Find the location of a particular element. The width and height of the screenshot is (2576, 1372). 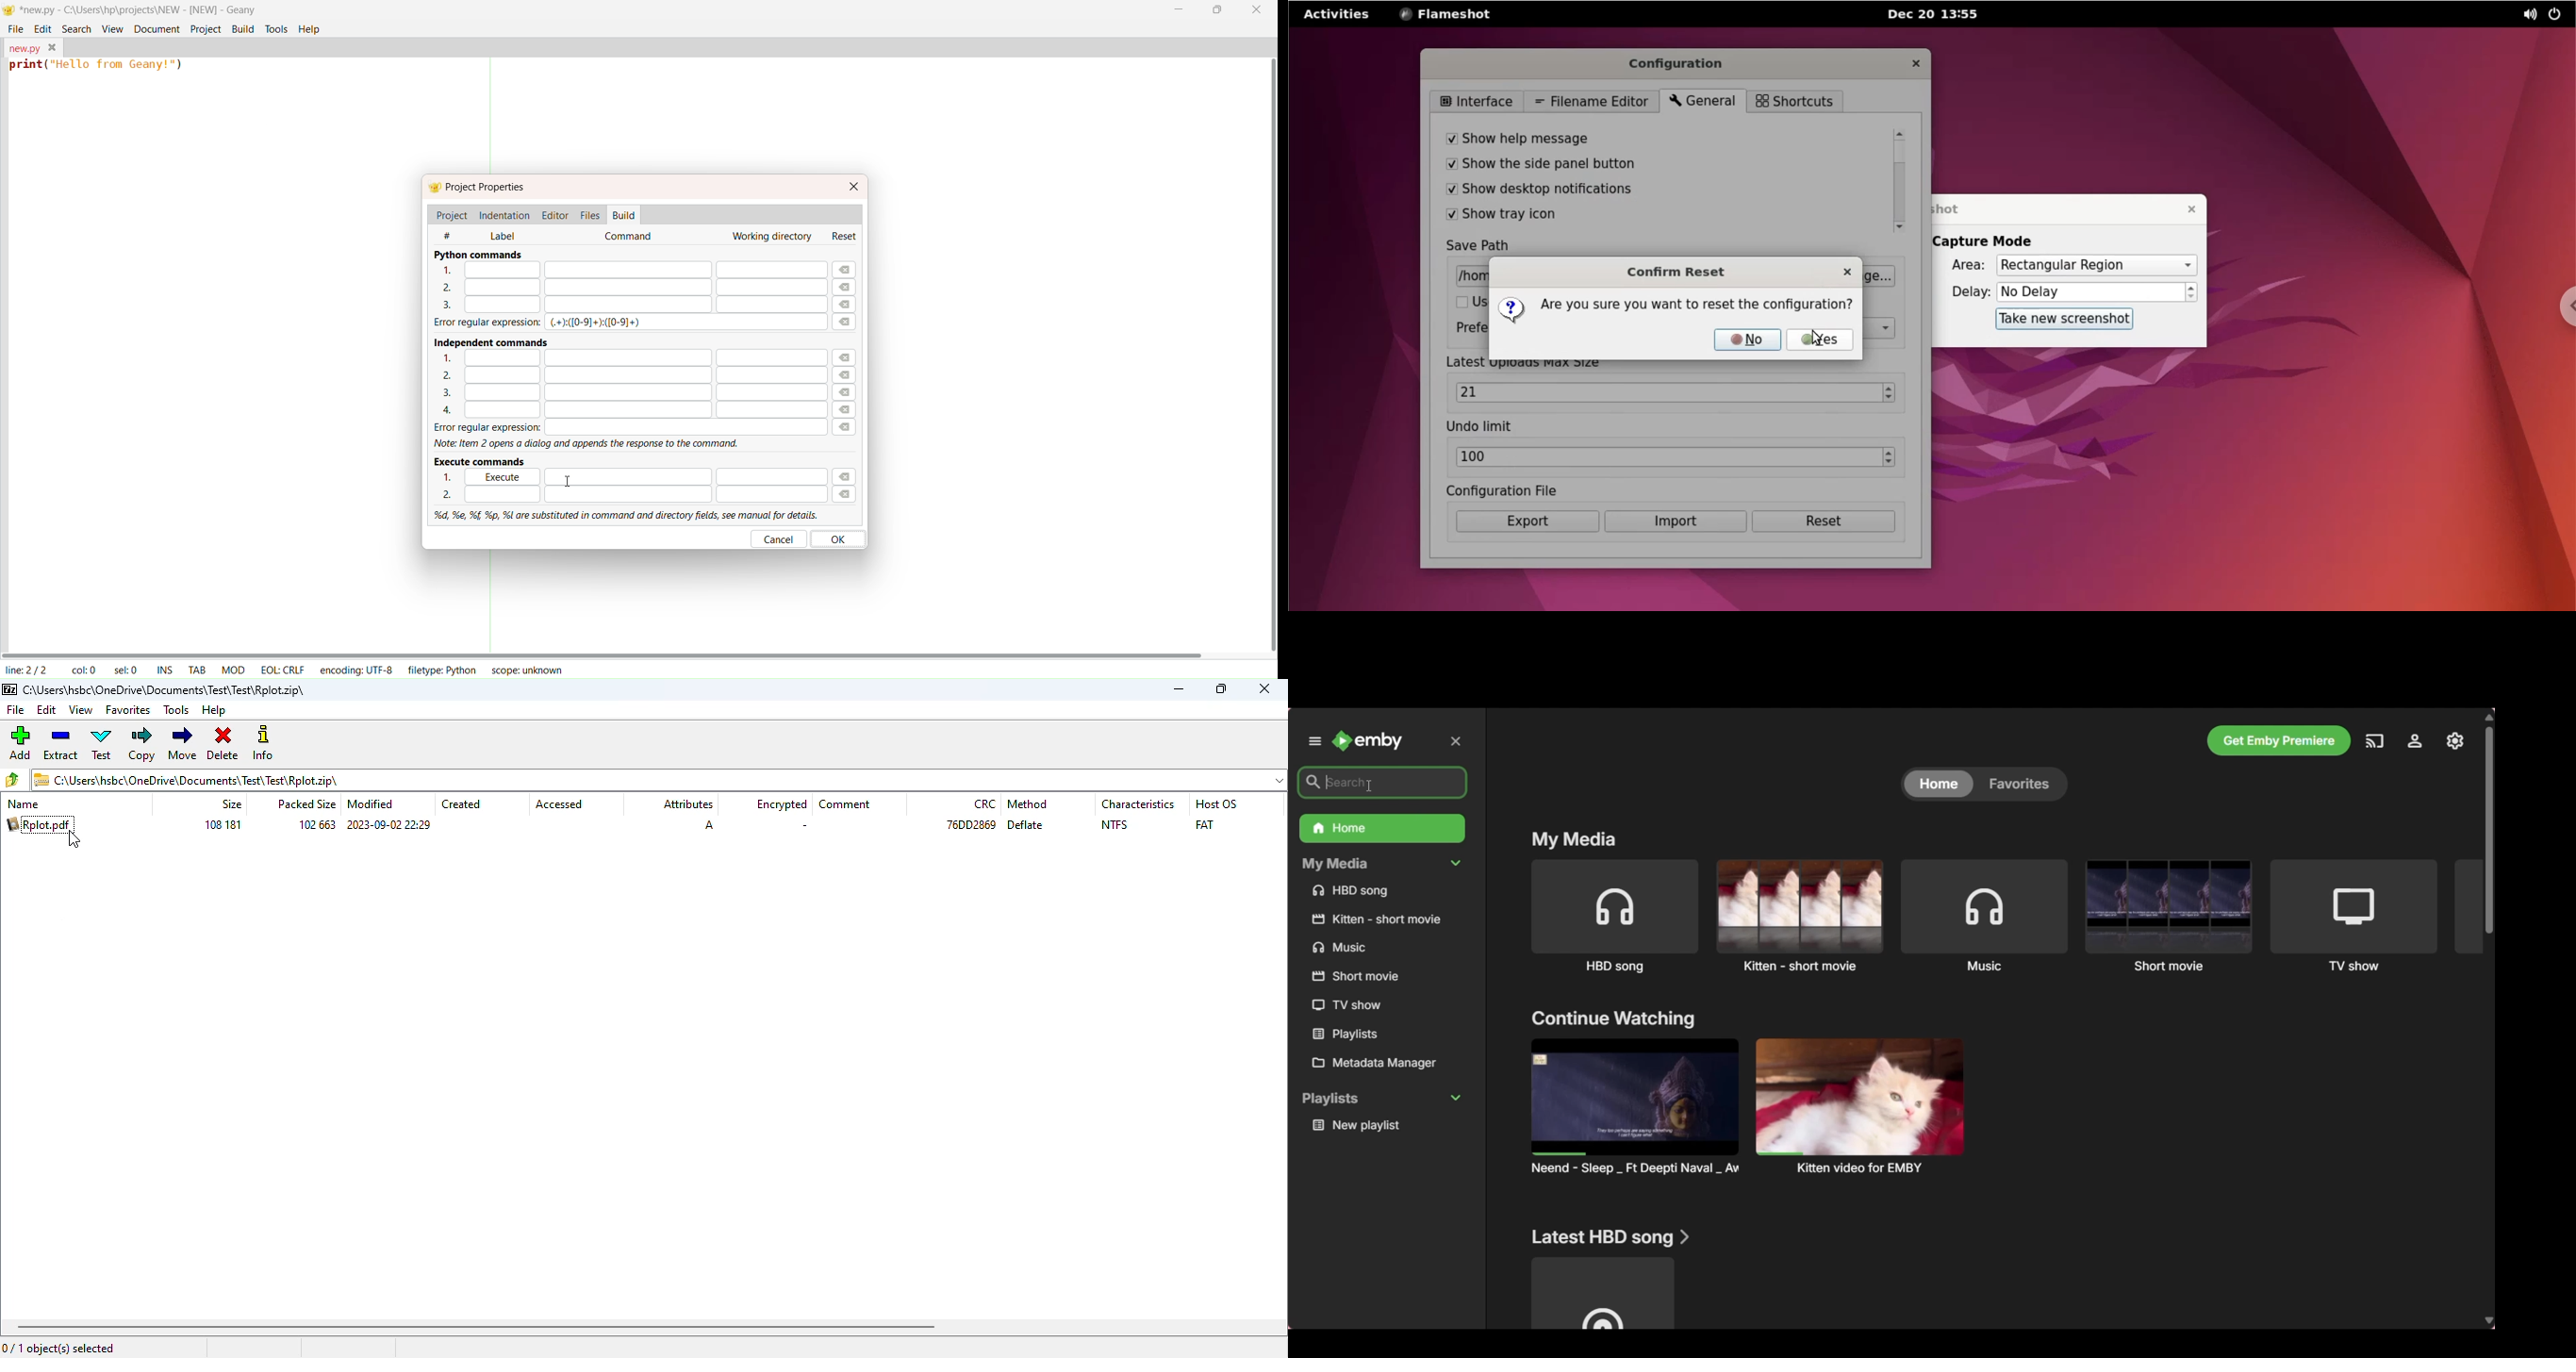

Section title is located at coordinates (1609, 1238).